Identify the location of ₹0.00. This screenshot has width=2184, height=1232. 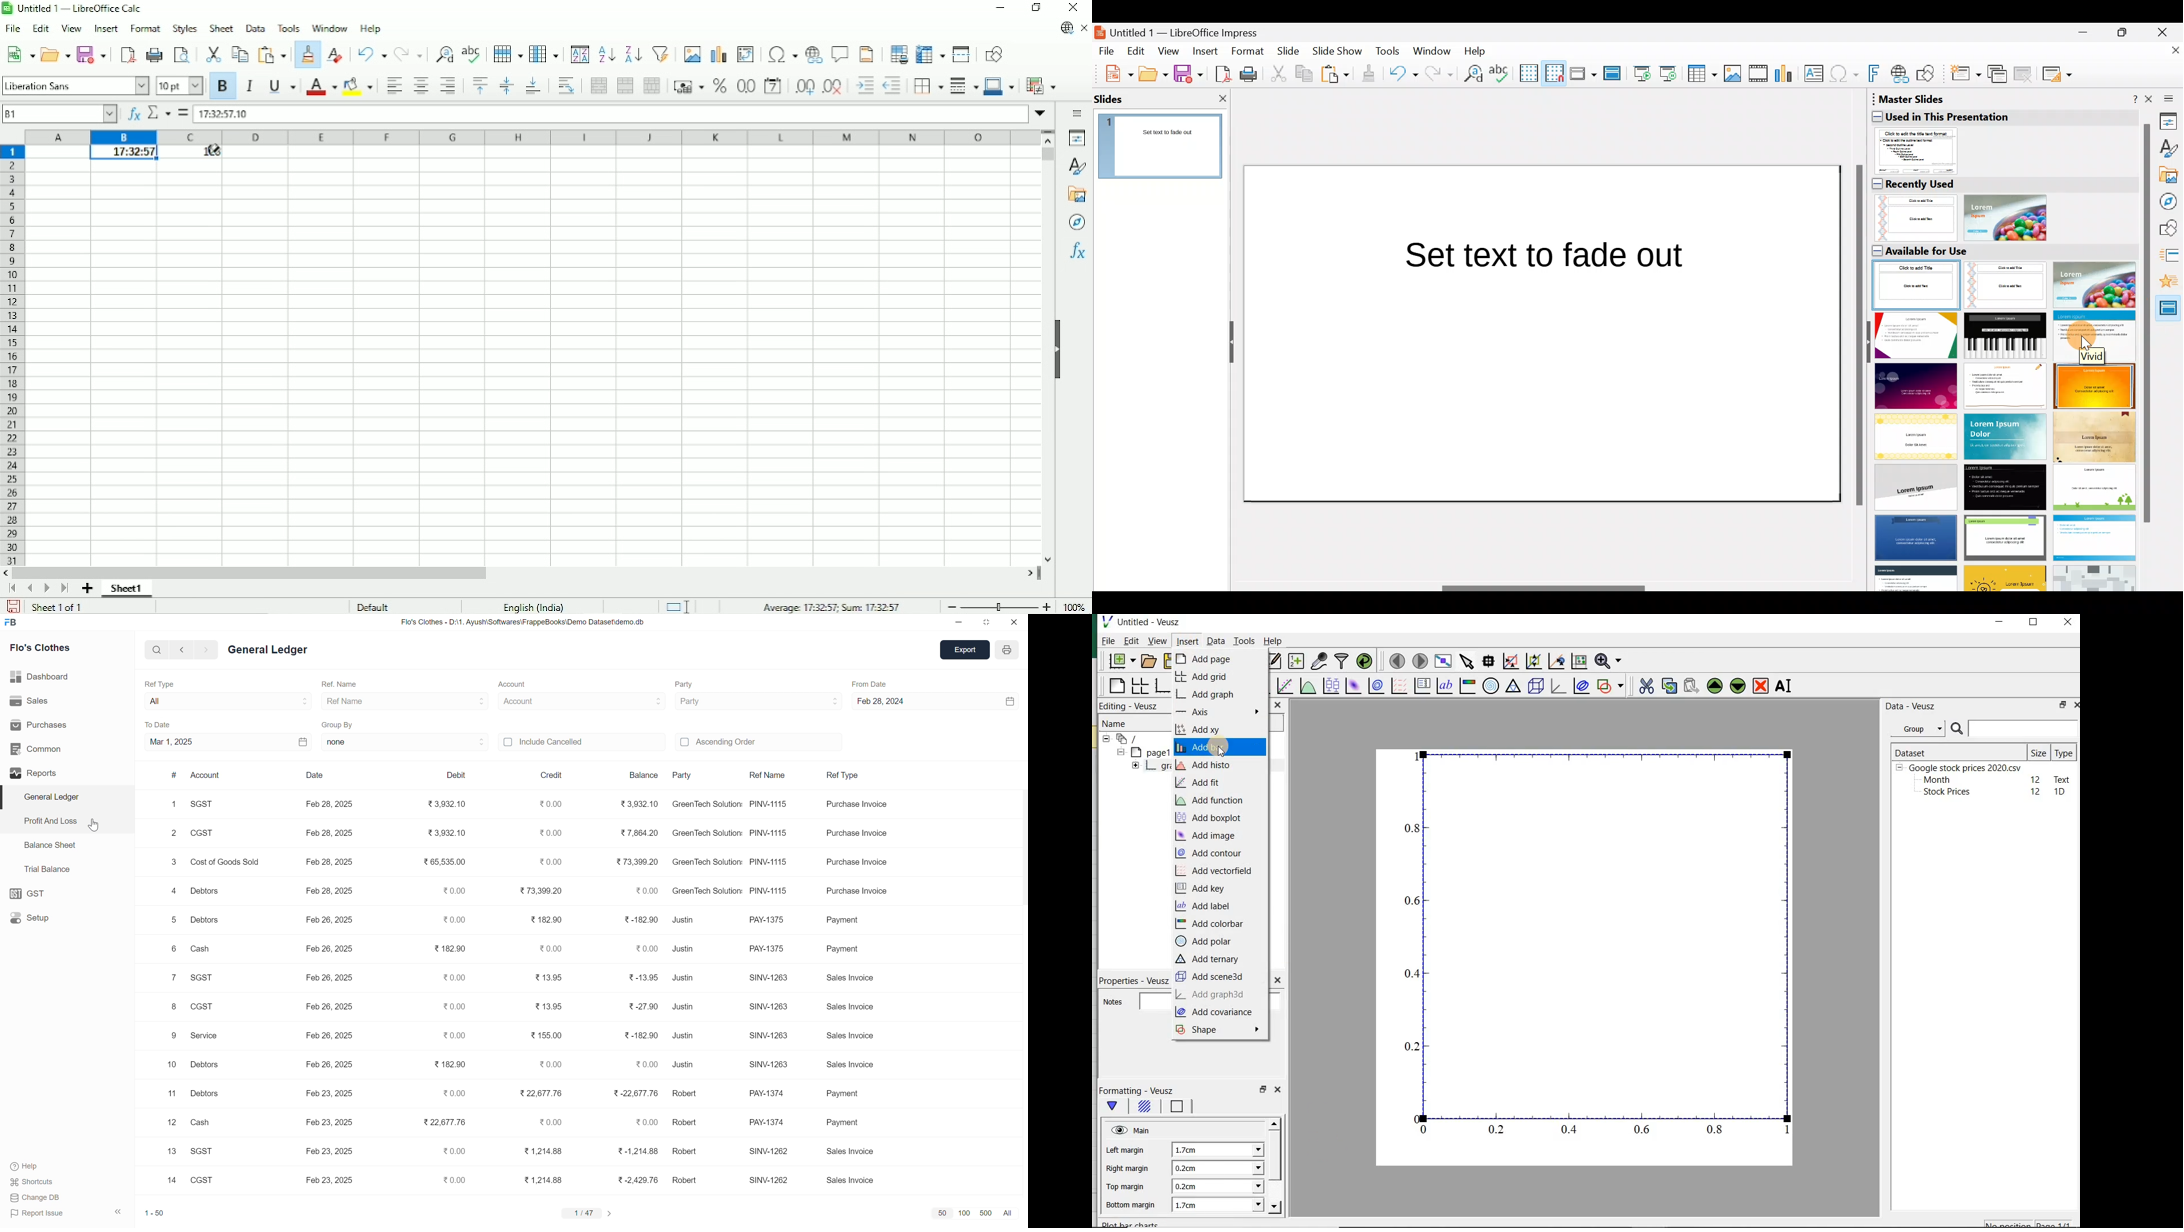
(548, 860).